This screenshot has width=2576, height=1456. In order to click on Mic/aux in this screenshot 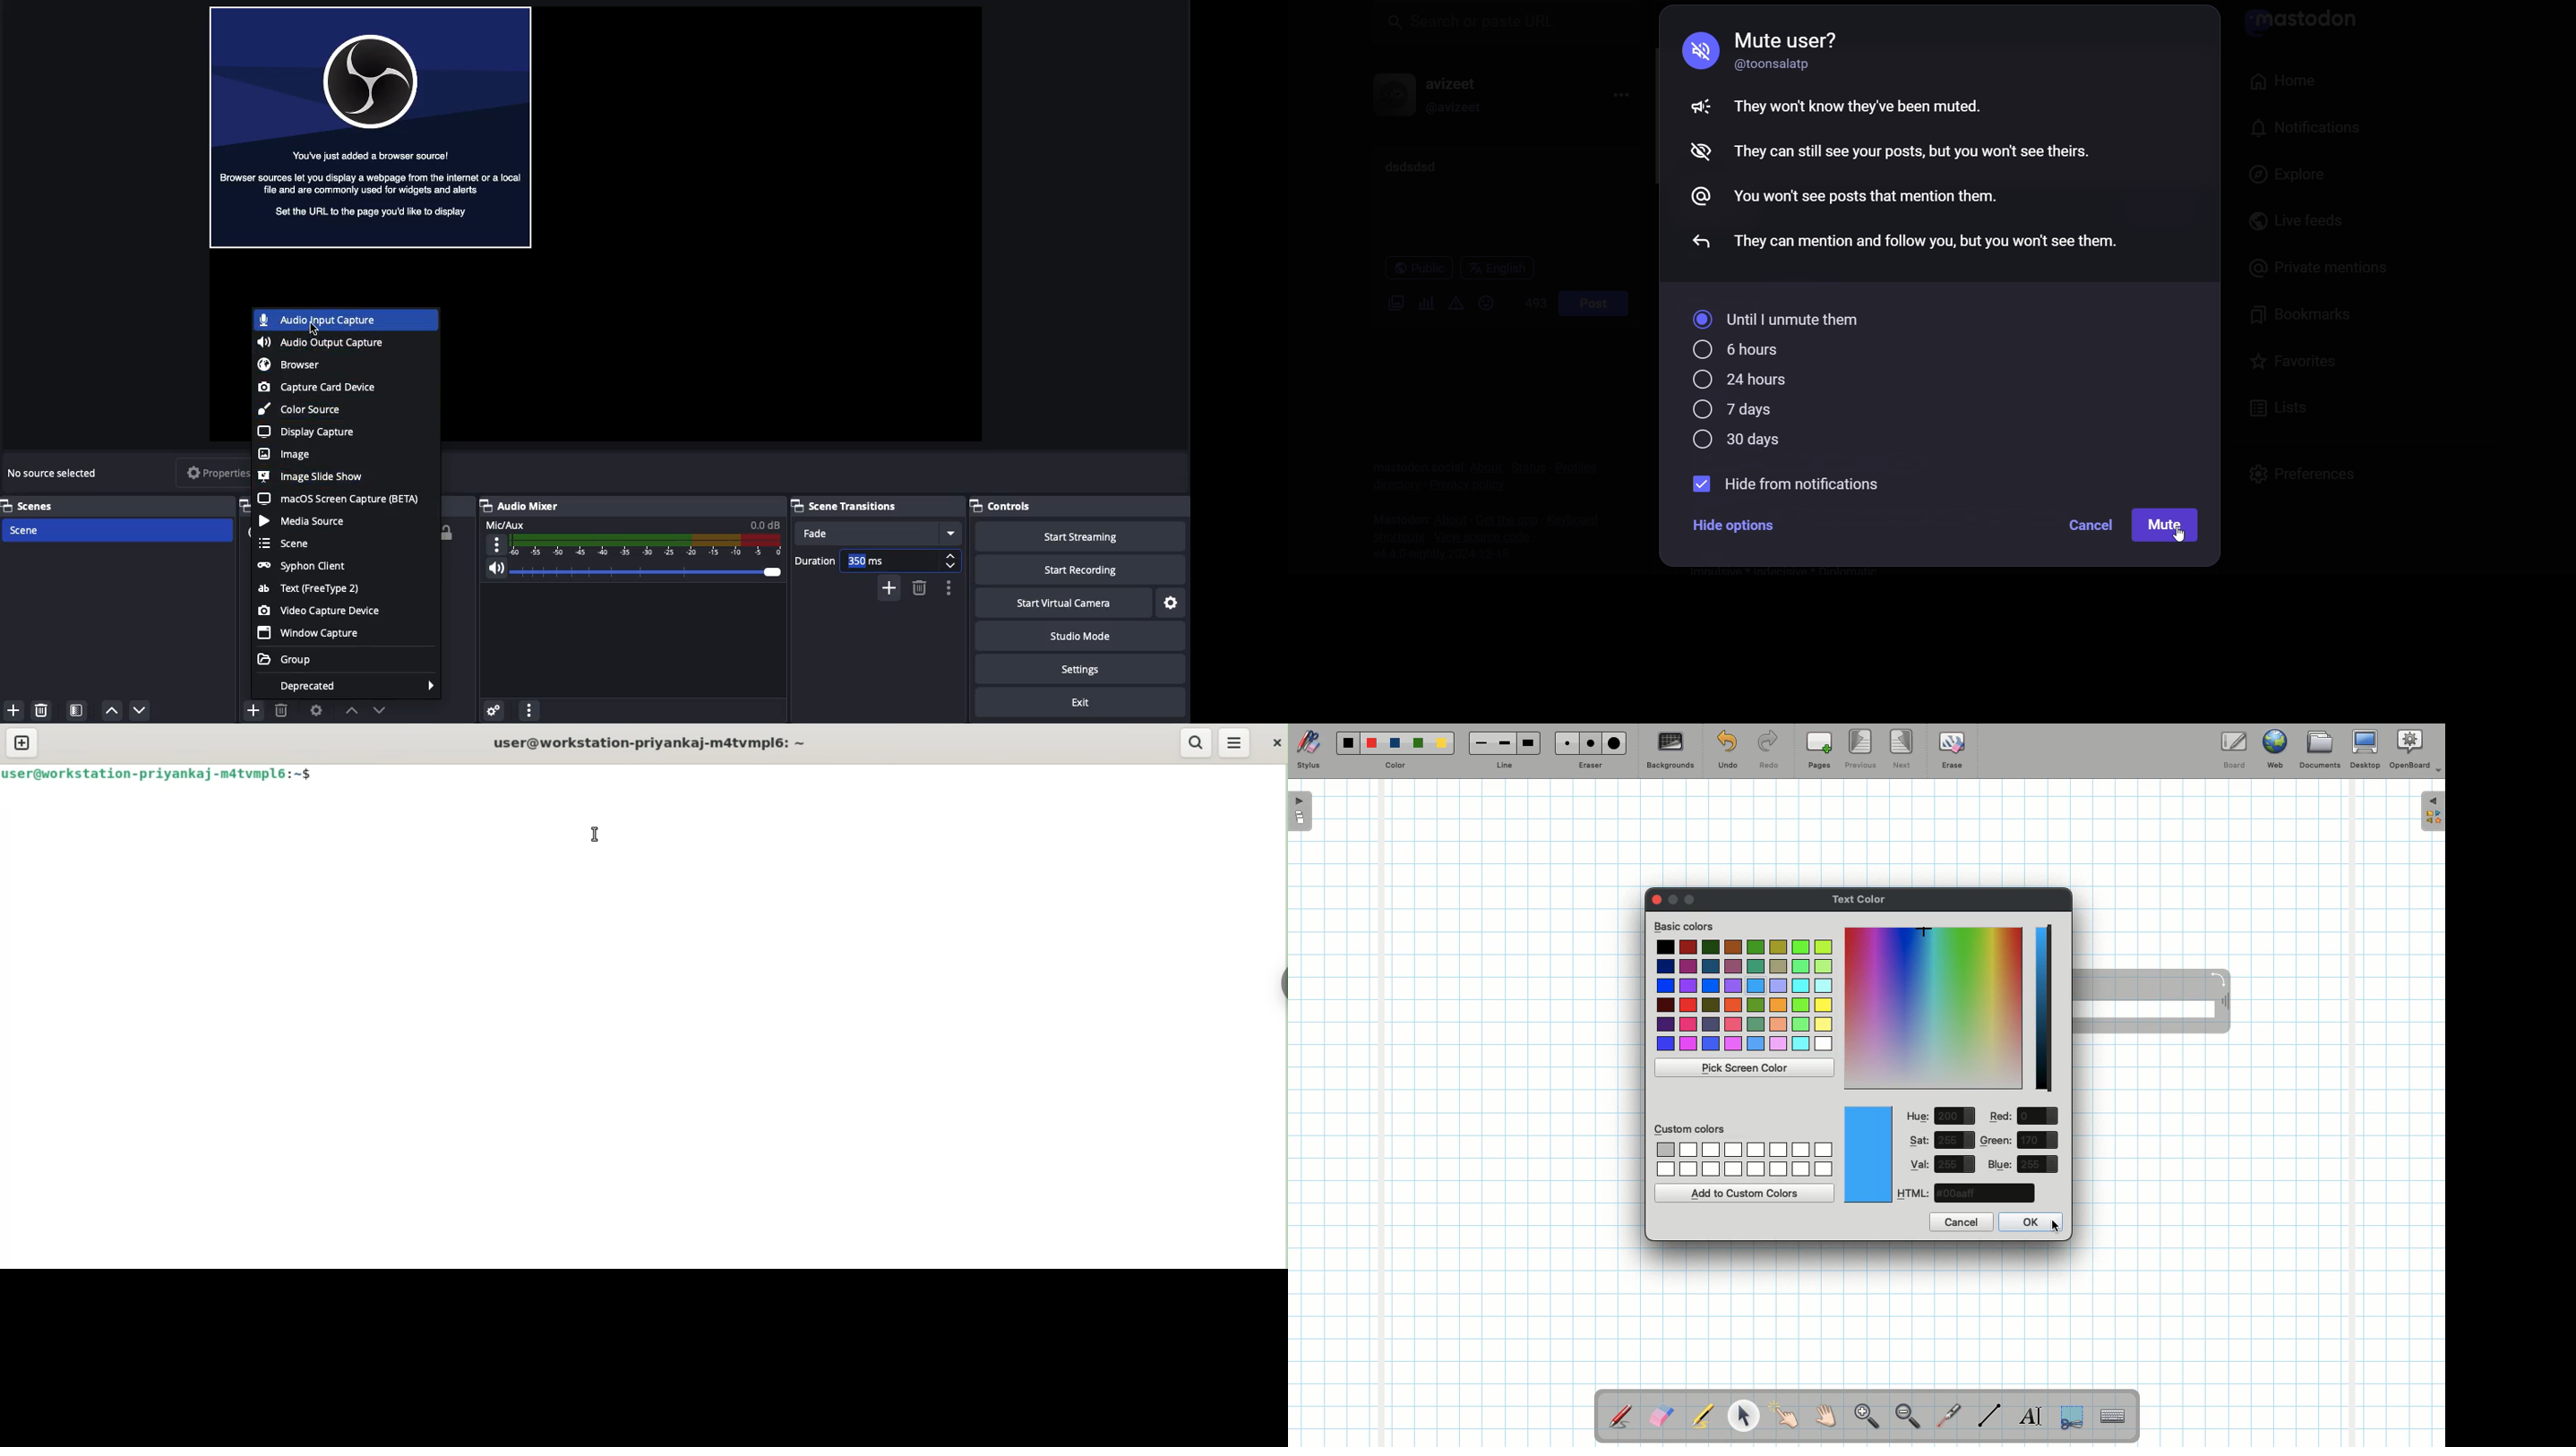, I will do `click(632, 539)`.